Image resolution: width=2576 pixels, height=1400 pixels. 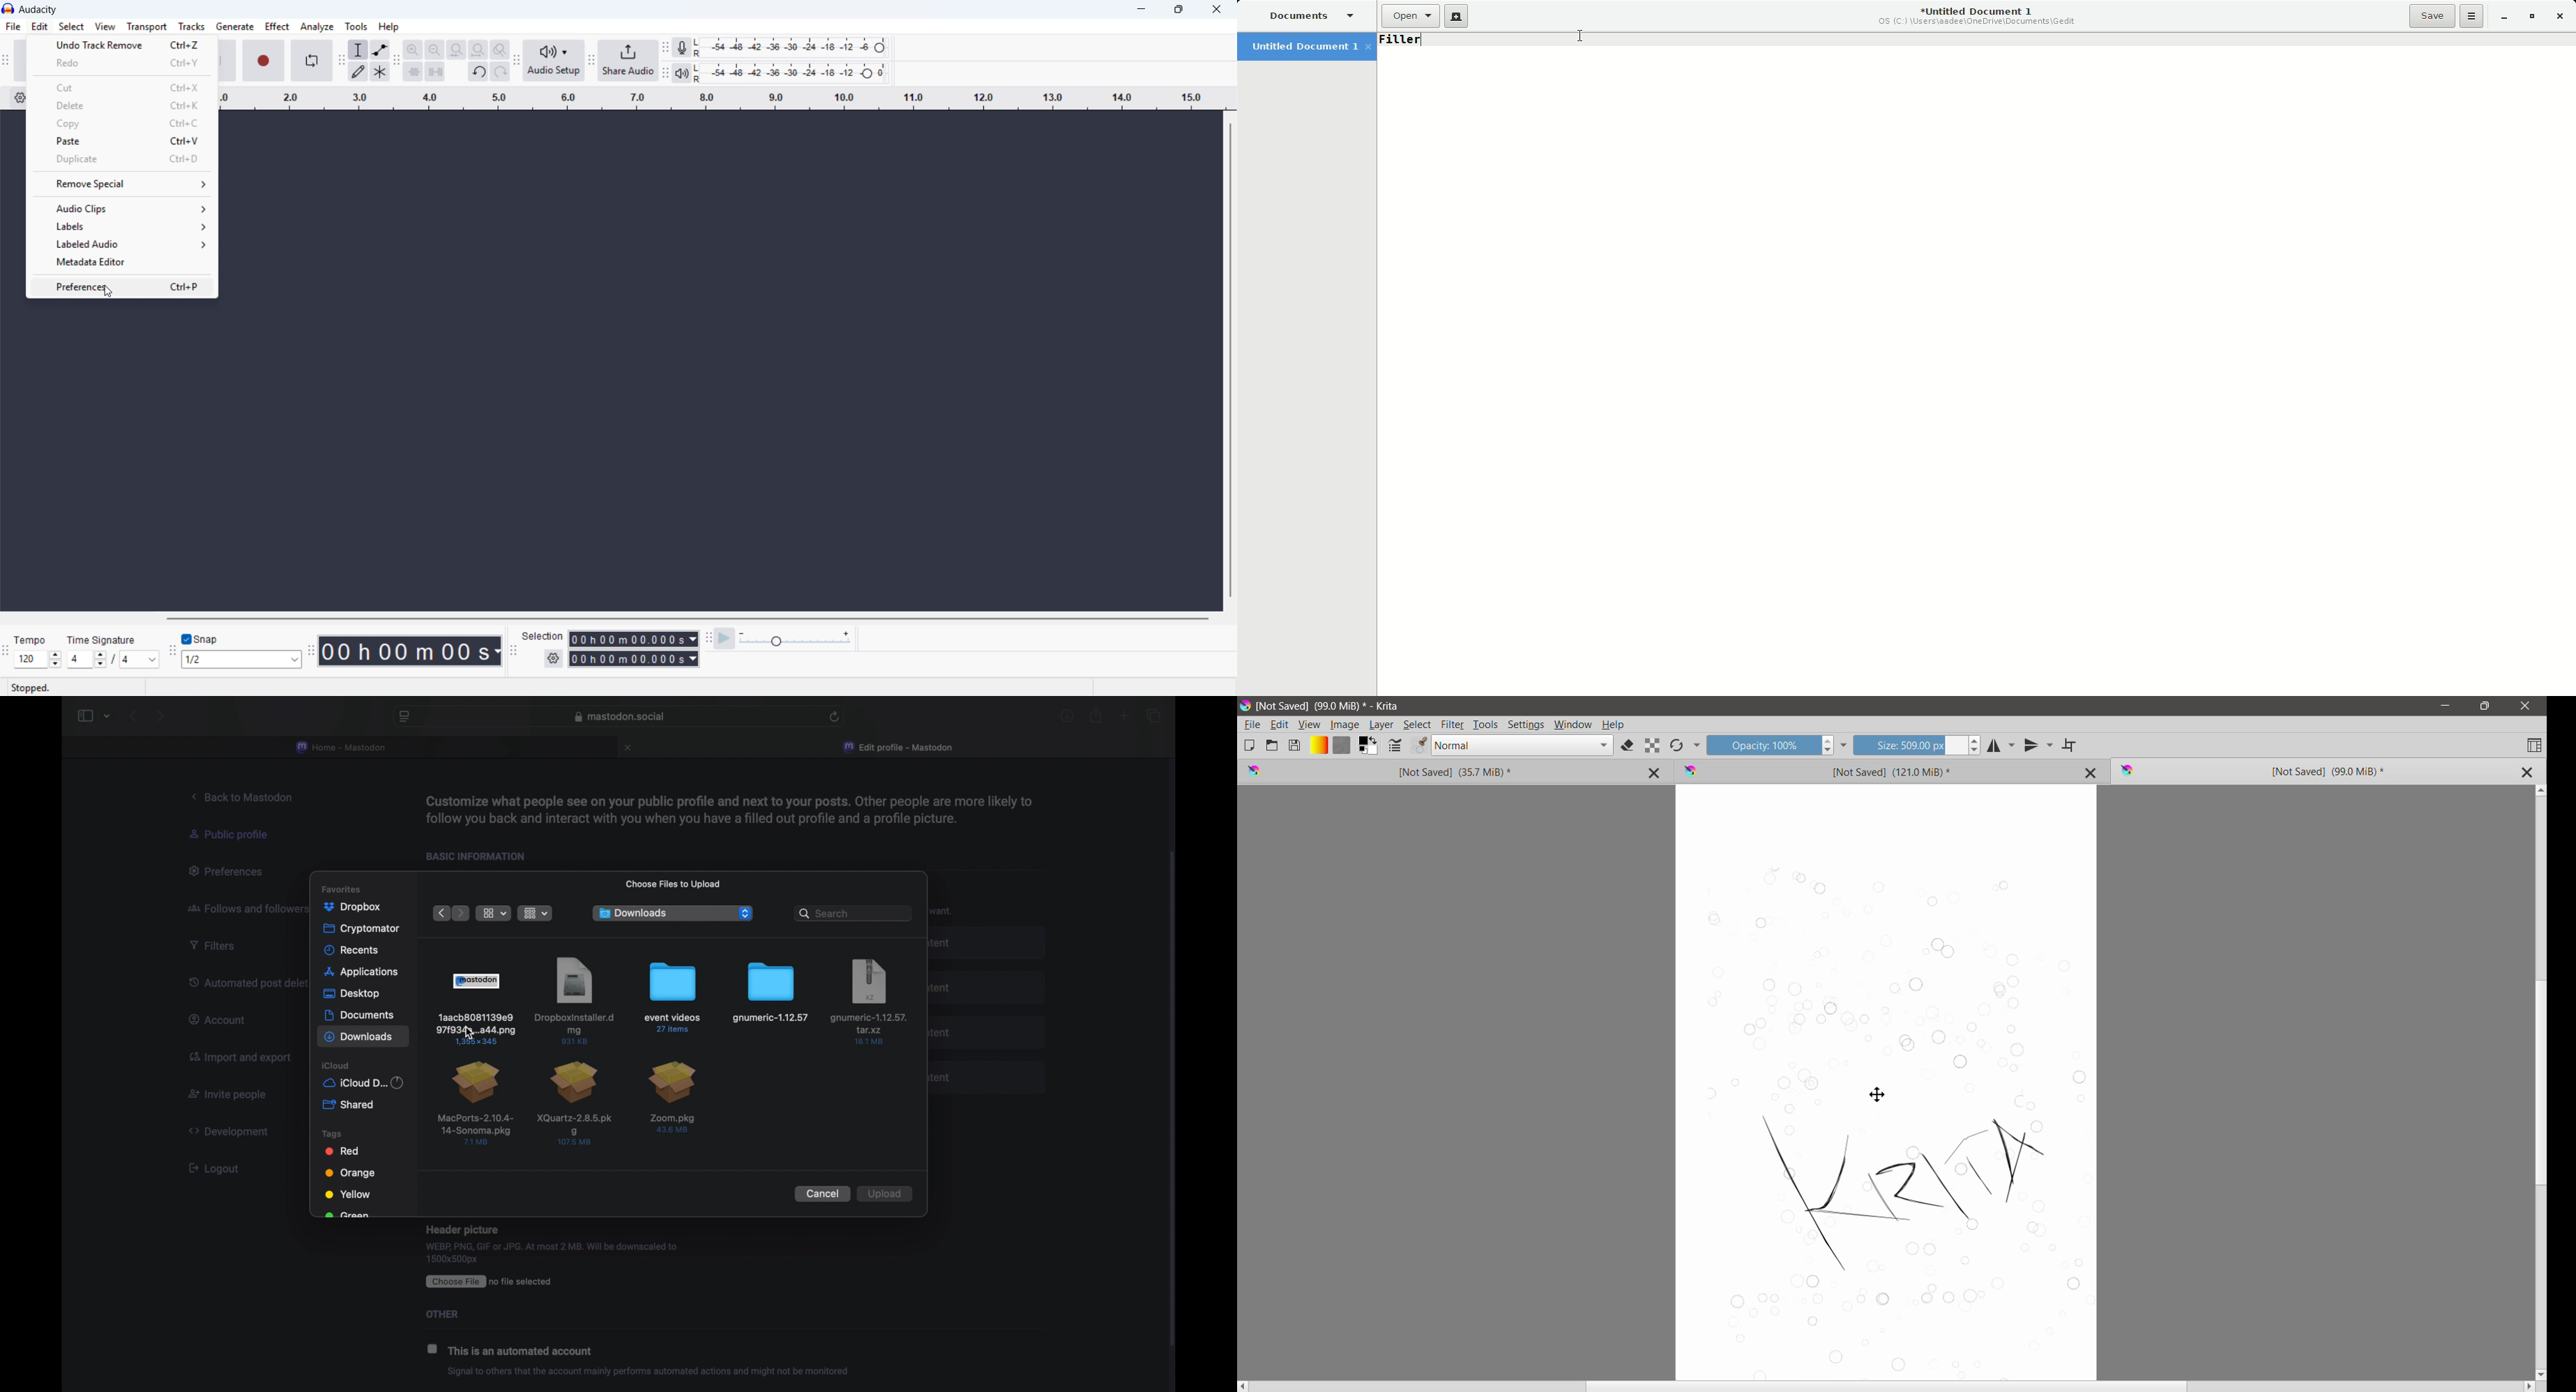 I want to click on recording meter toolbar, so click(x=665, y=47).